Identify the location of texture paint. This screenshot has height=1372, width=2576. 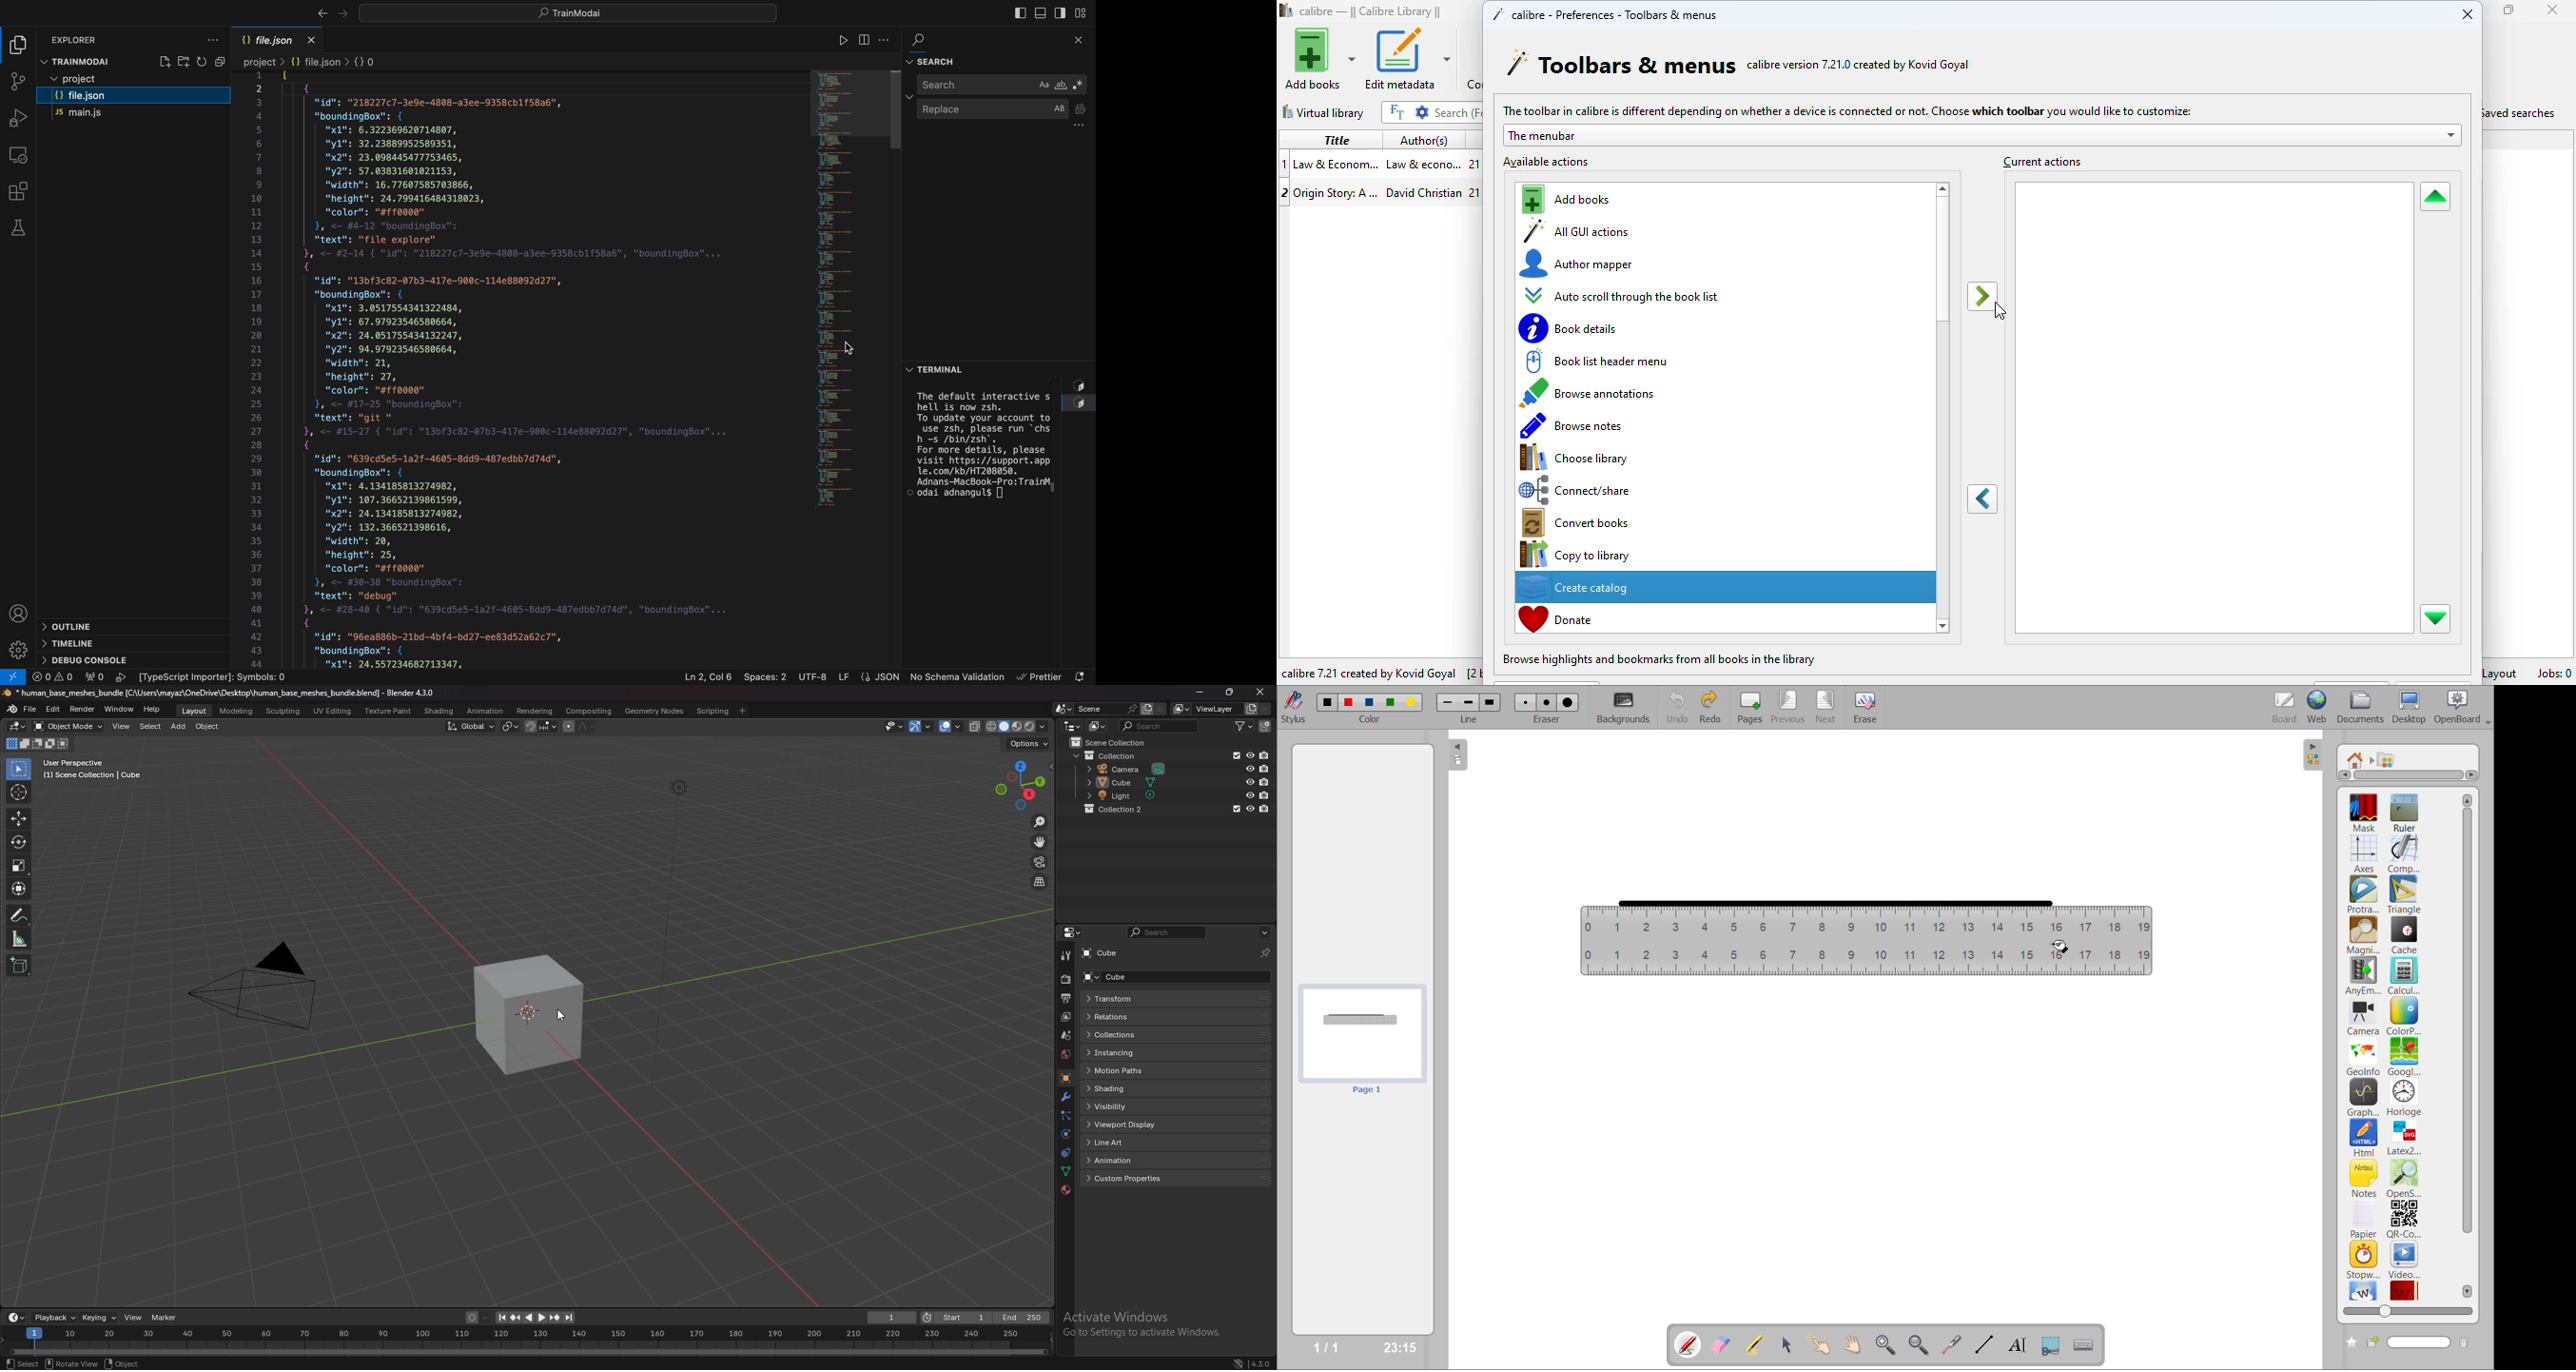
(389, 711).